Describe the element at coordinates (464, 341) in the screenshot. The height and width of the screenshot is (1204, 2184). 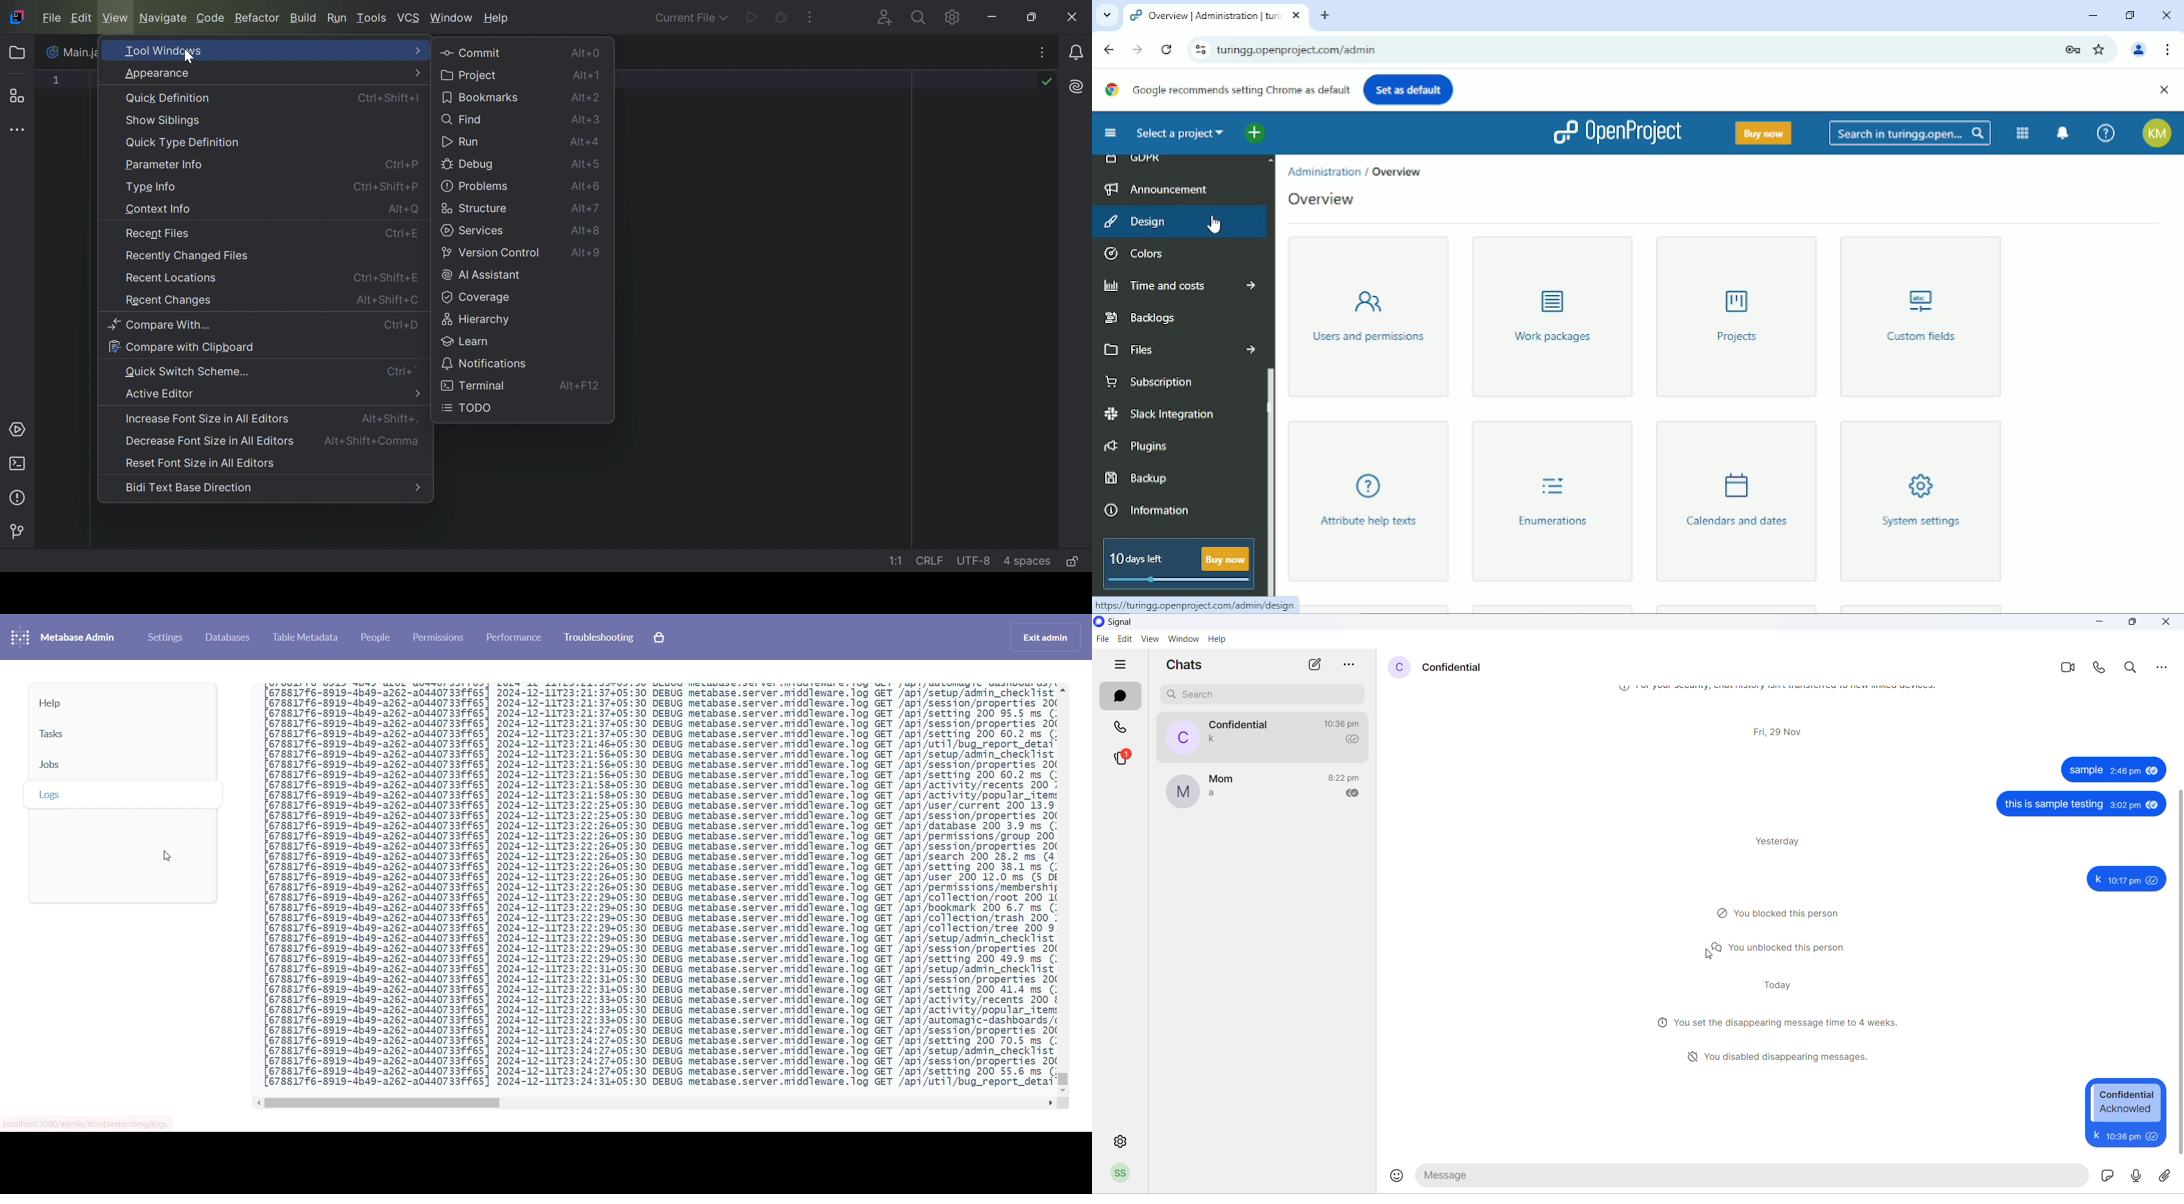
I see `Learn` at that location.